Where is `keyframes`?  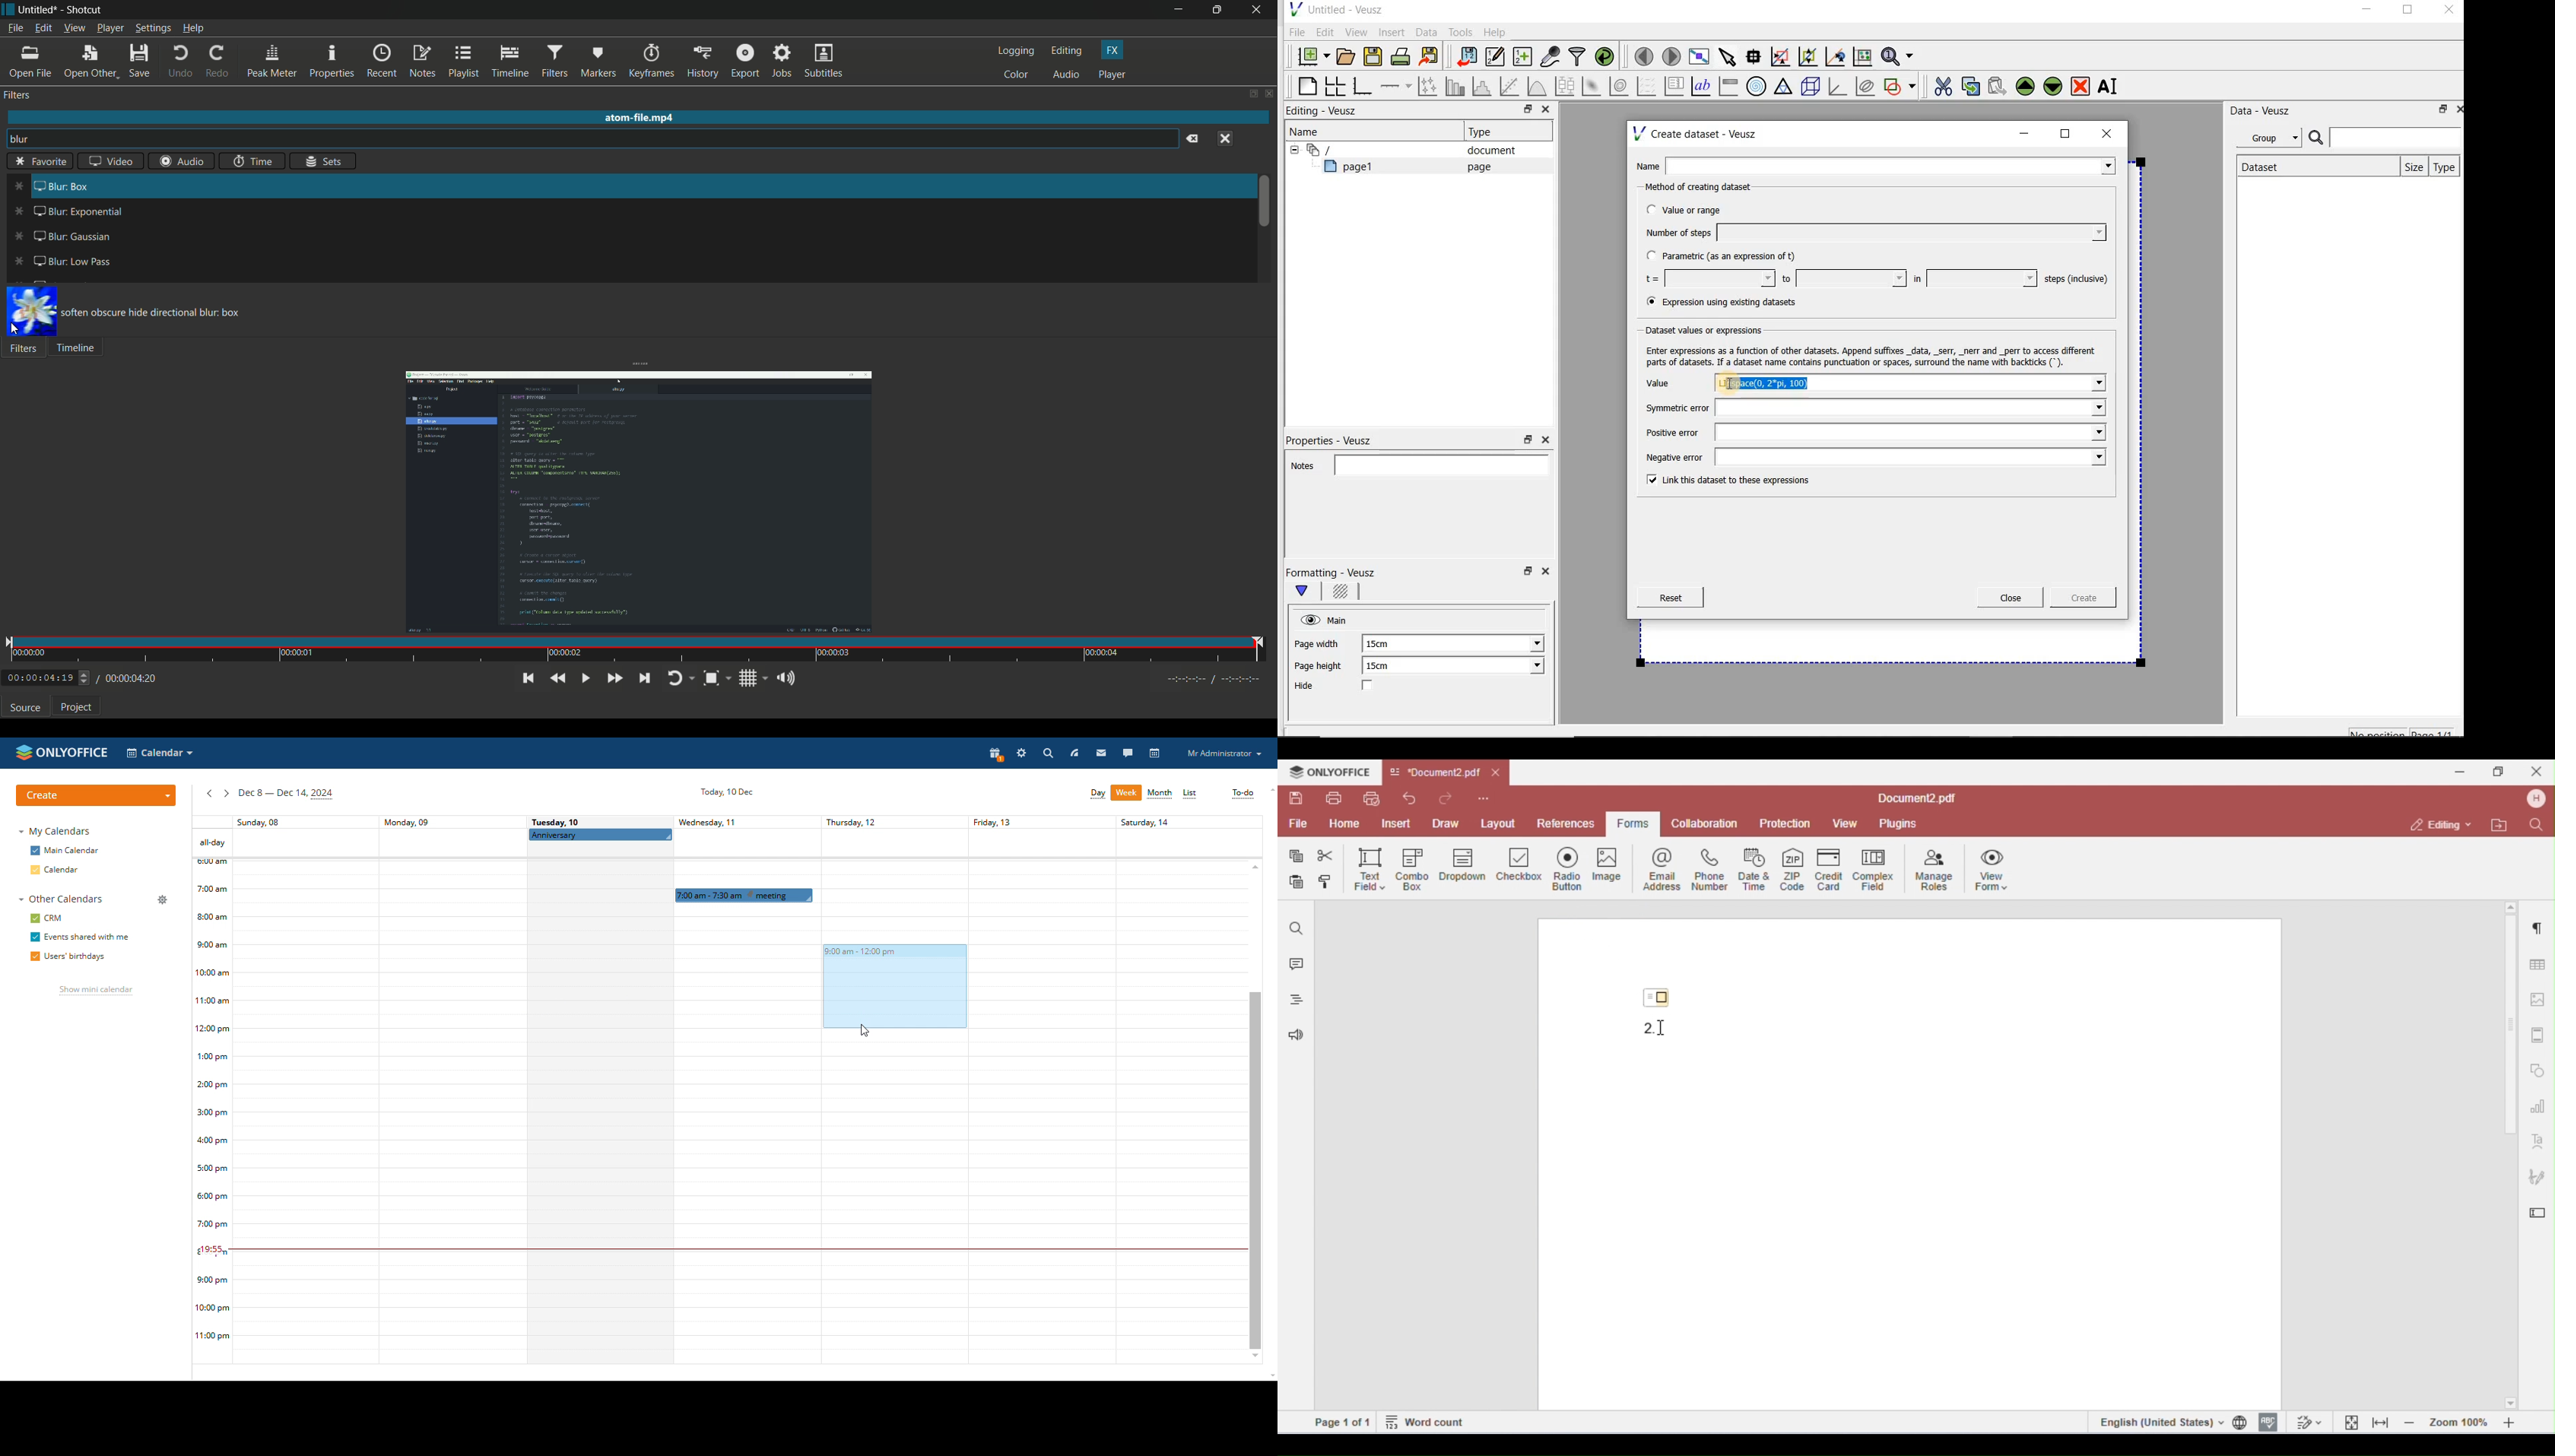 keyframes is located at coordinates (652, 62).